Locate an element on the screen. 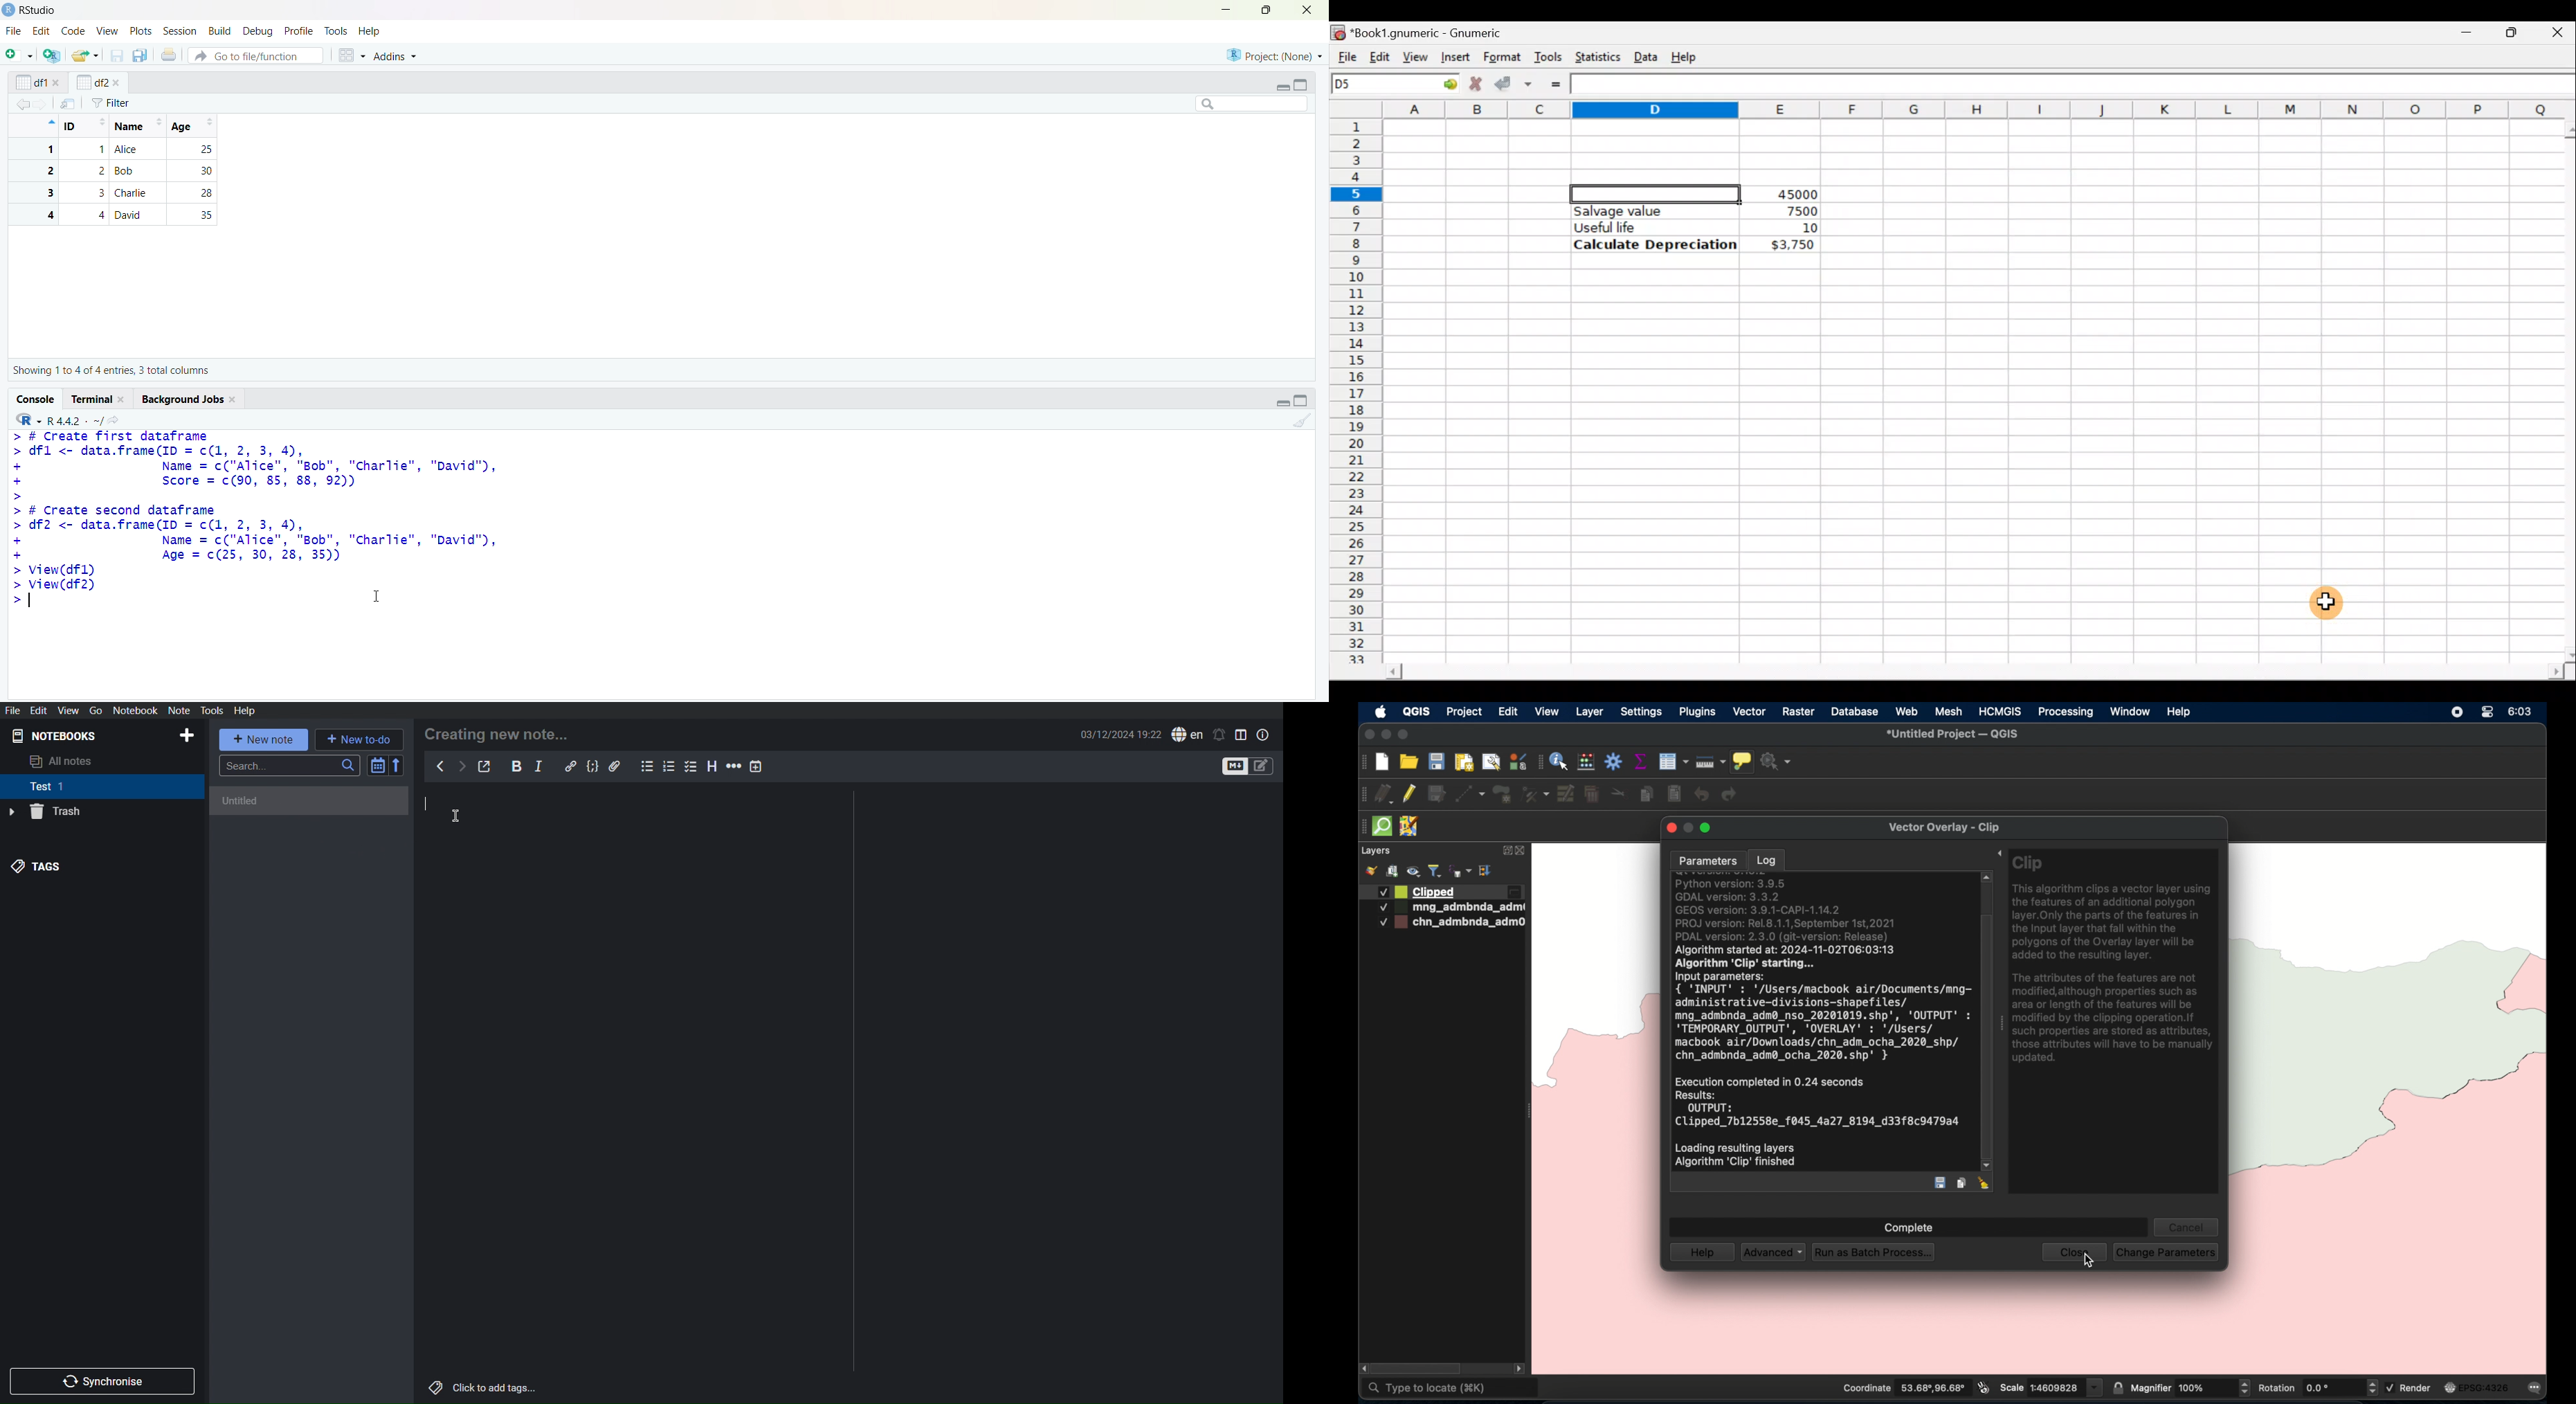  Minimize is located at coordinates (2470, 29).